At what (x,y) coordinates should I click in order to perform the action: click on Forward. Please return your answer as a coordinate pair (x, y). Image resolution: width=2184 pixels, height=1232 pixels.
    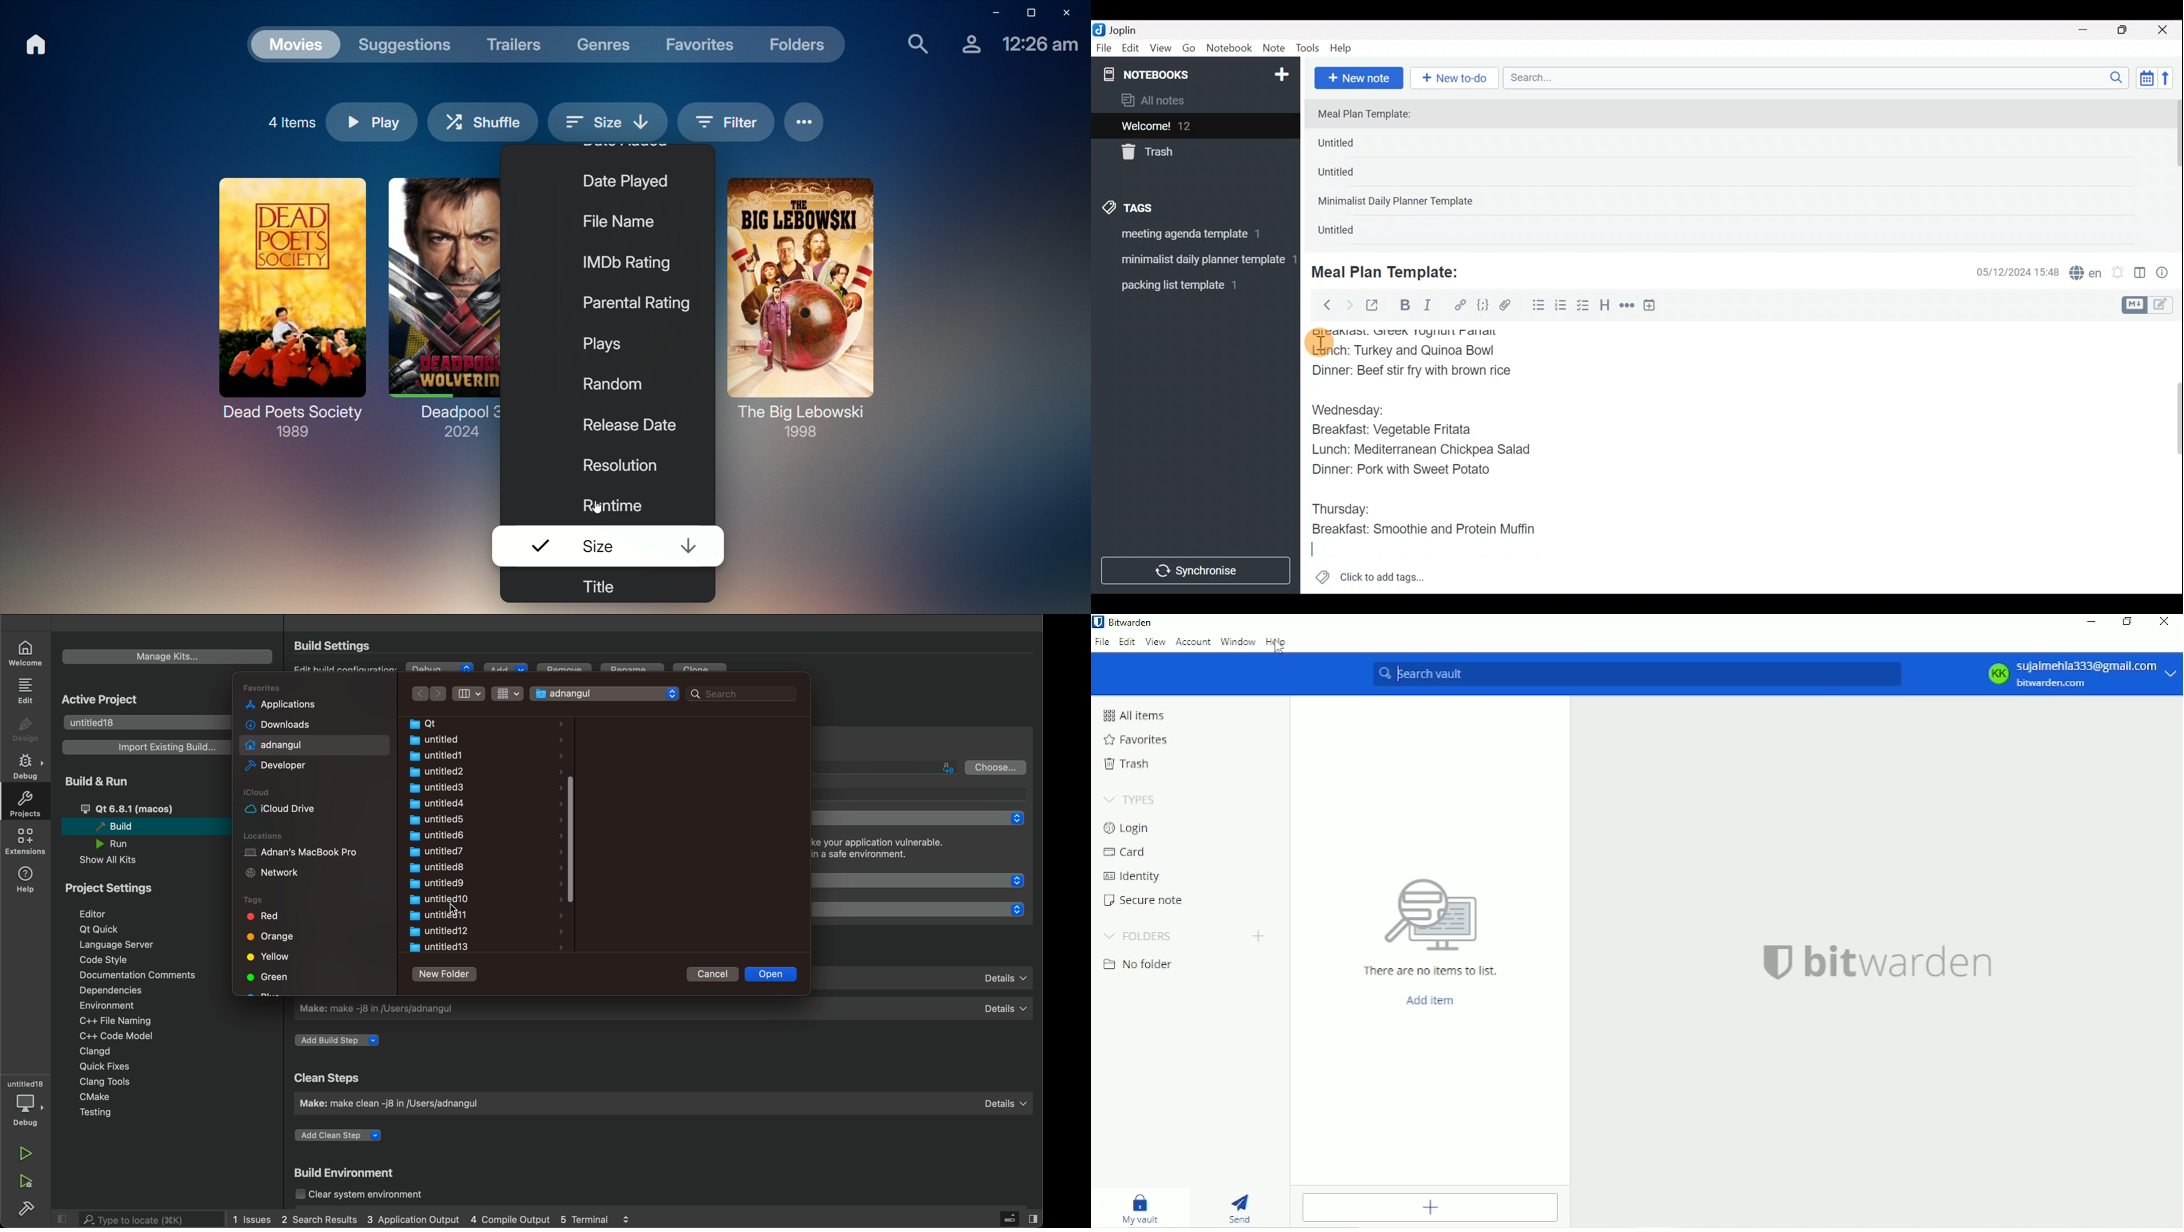
    Looking at the image, I should click on (1349, 305).